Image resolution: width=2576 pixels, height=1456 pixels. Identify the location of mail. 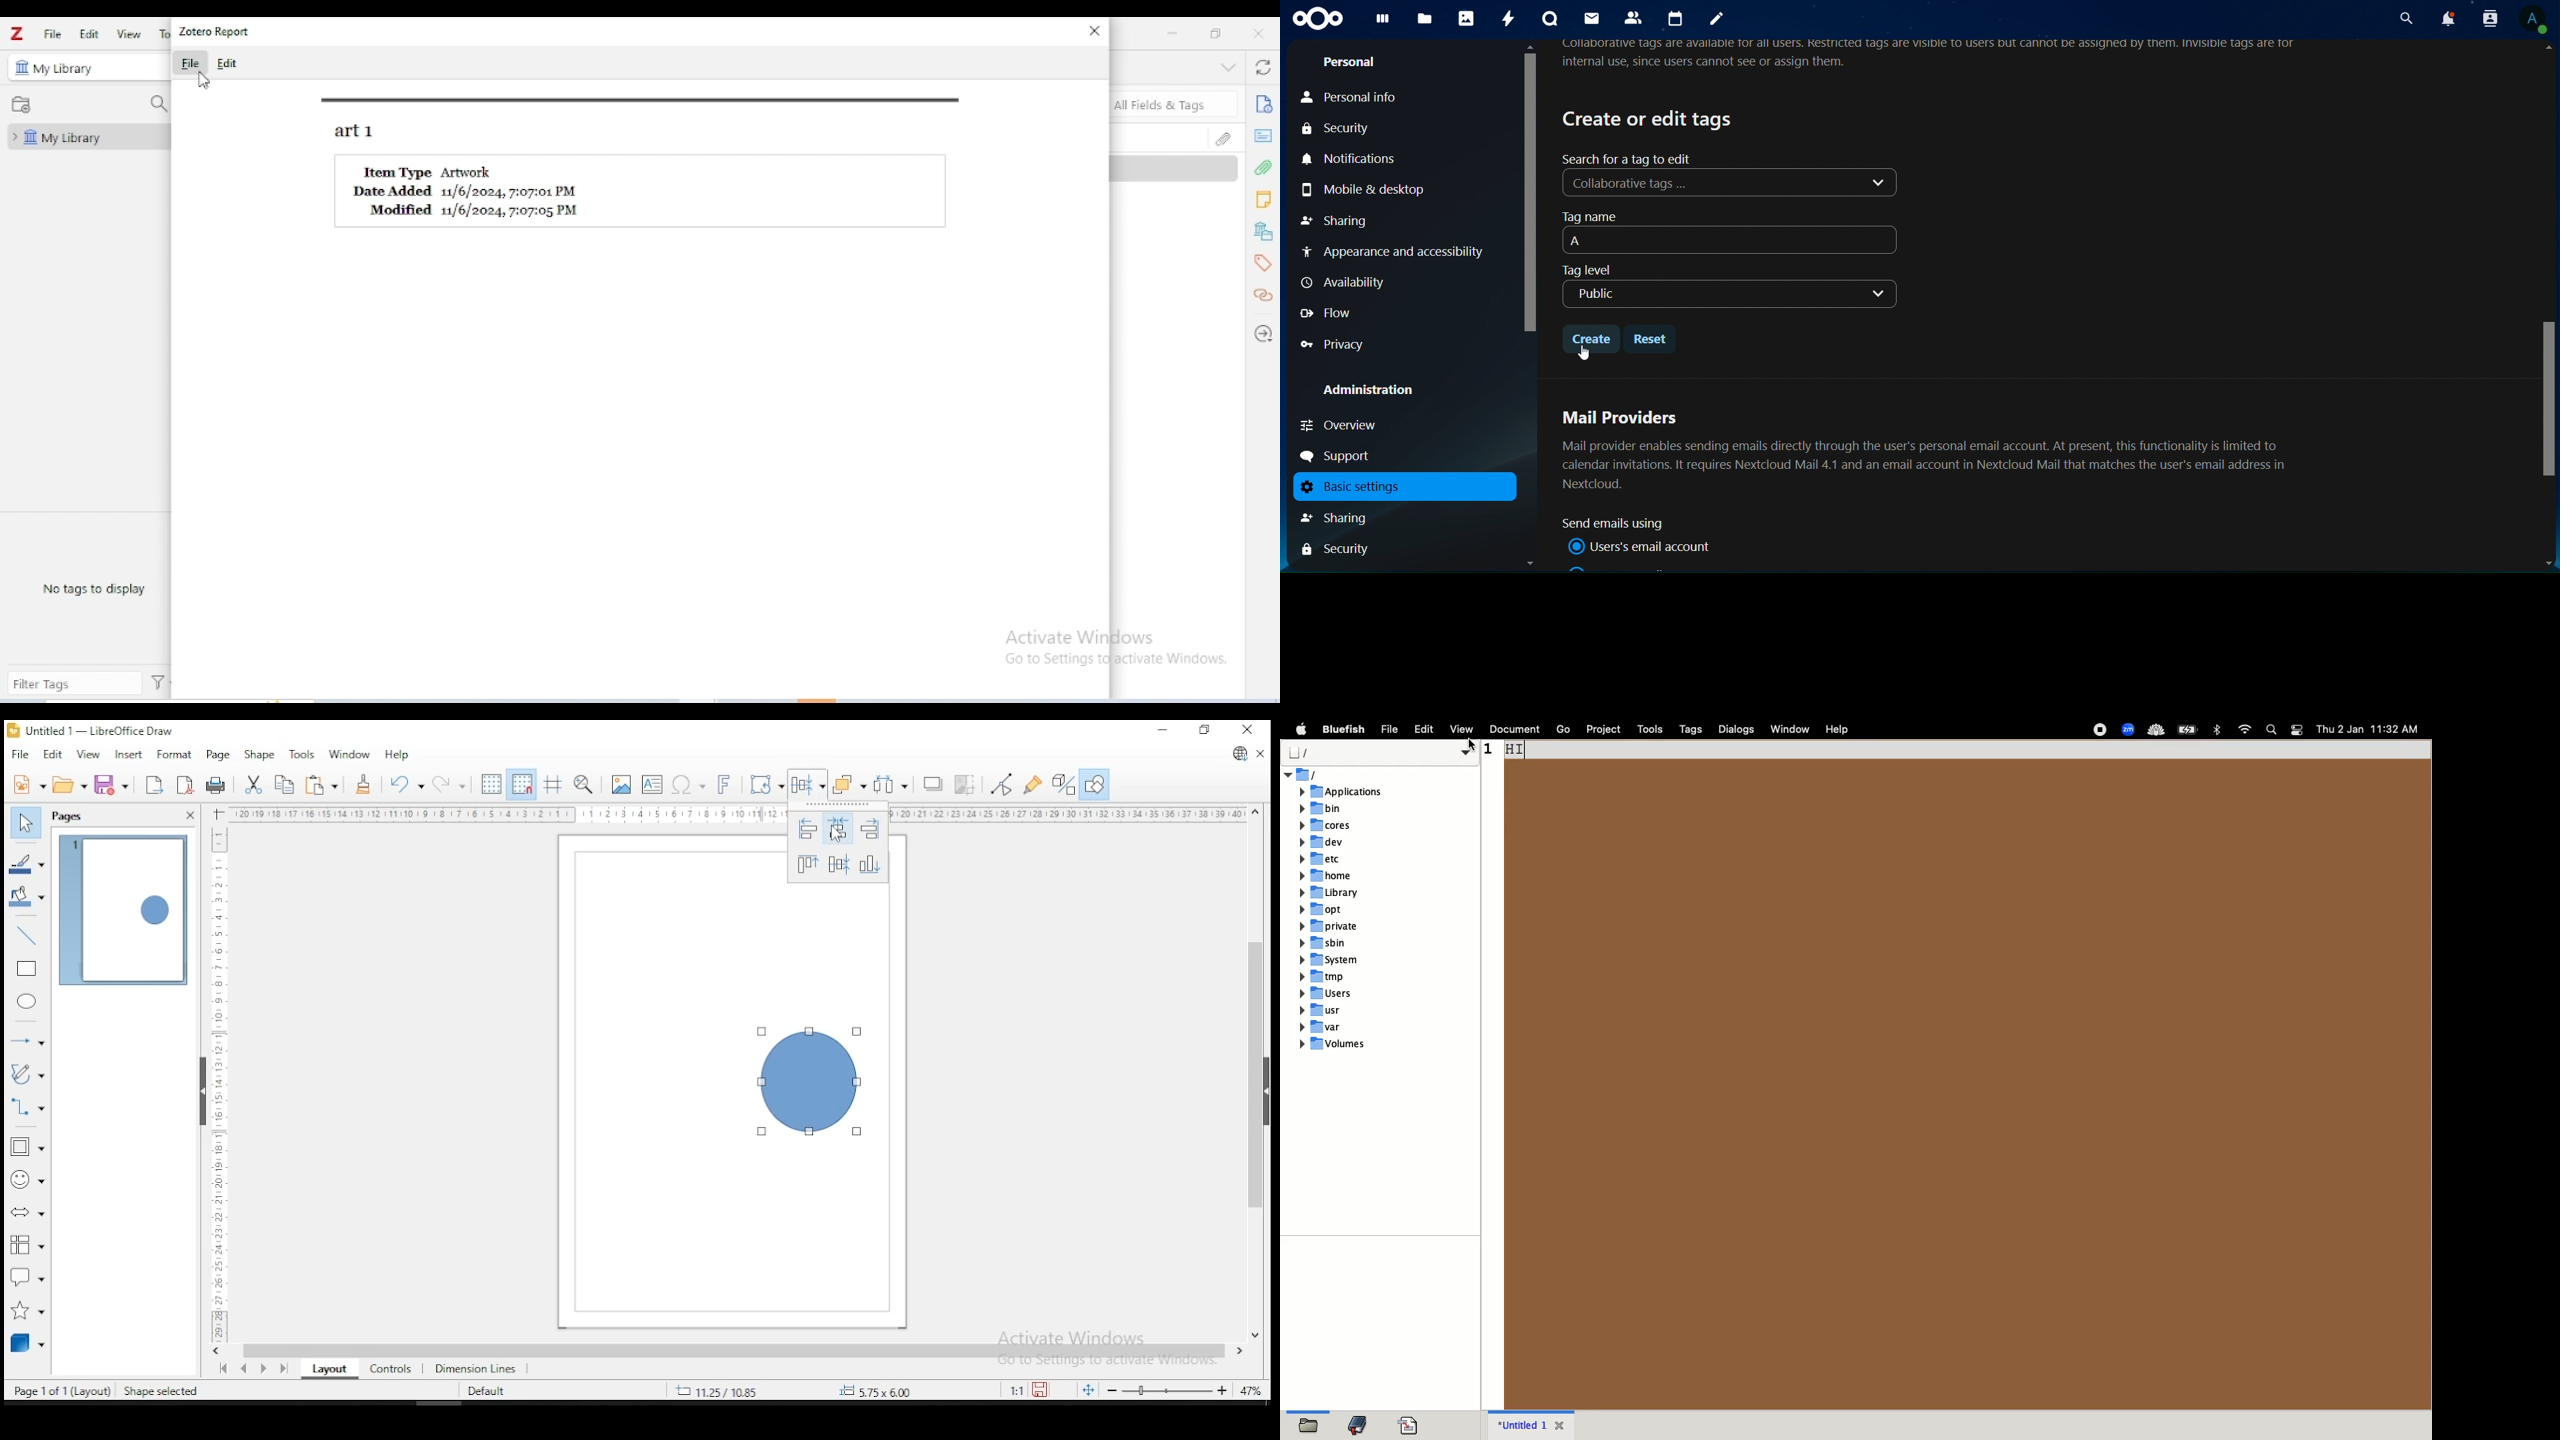
(1591, 18).